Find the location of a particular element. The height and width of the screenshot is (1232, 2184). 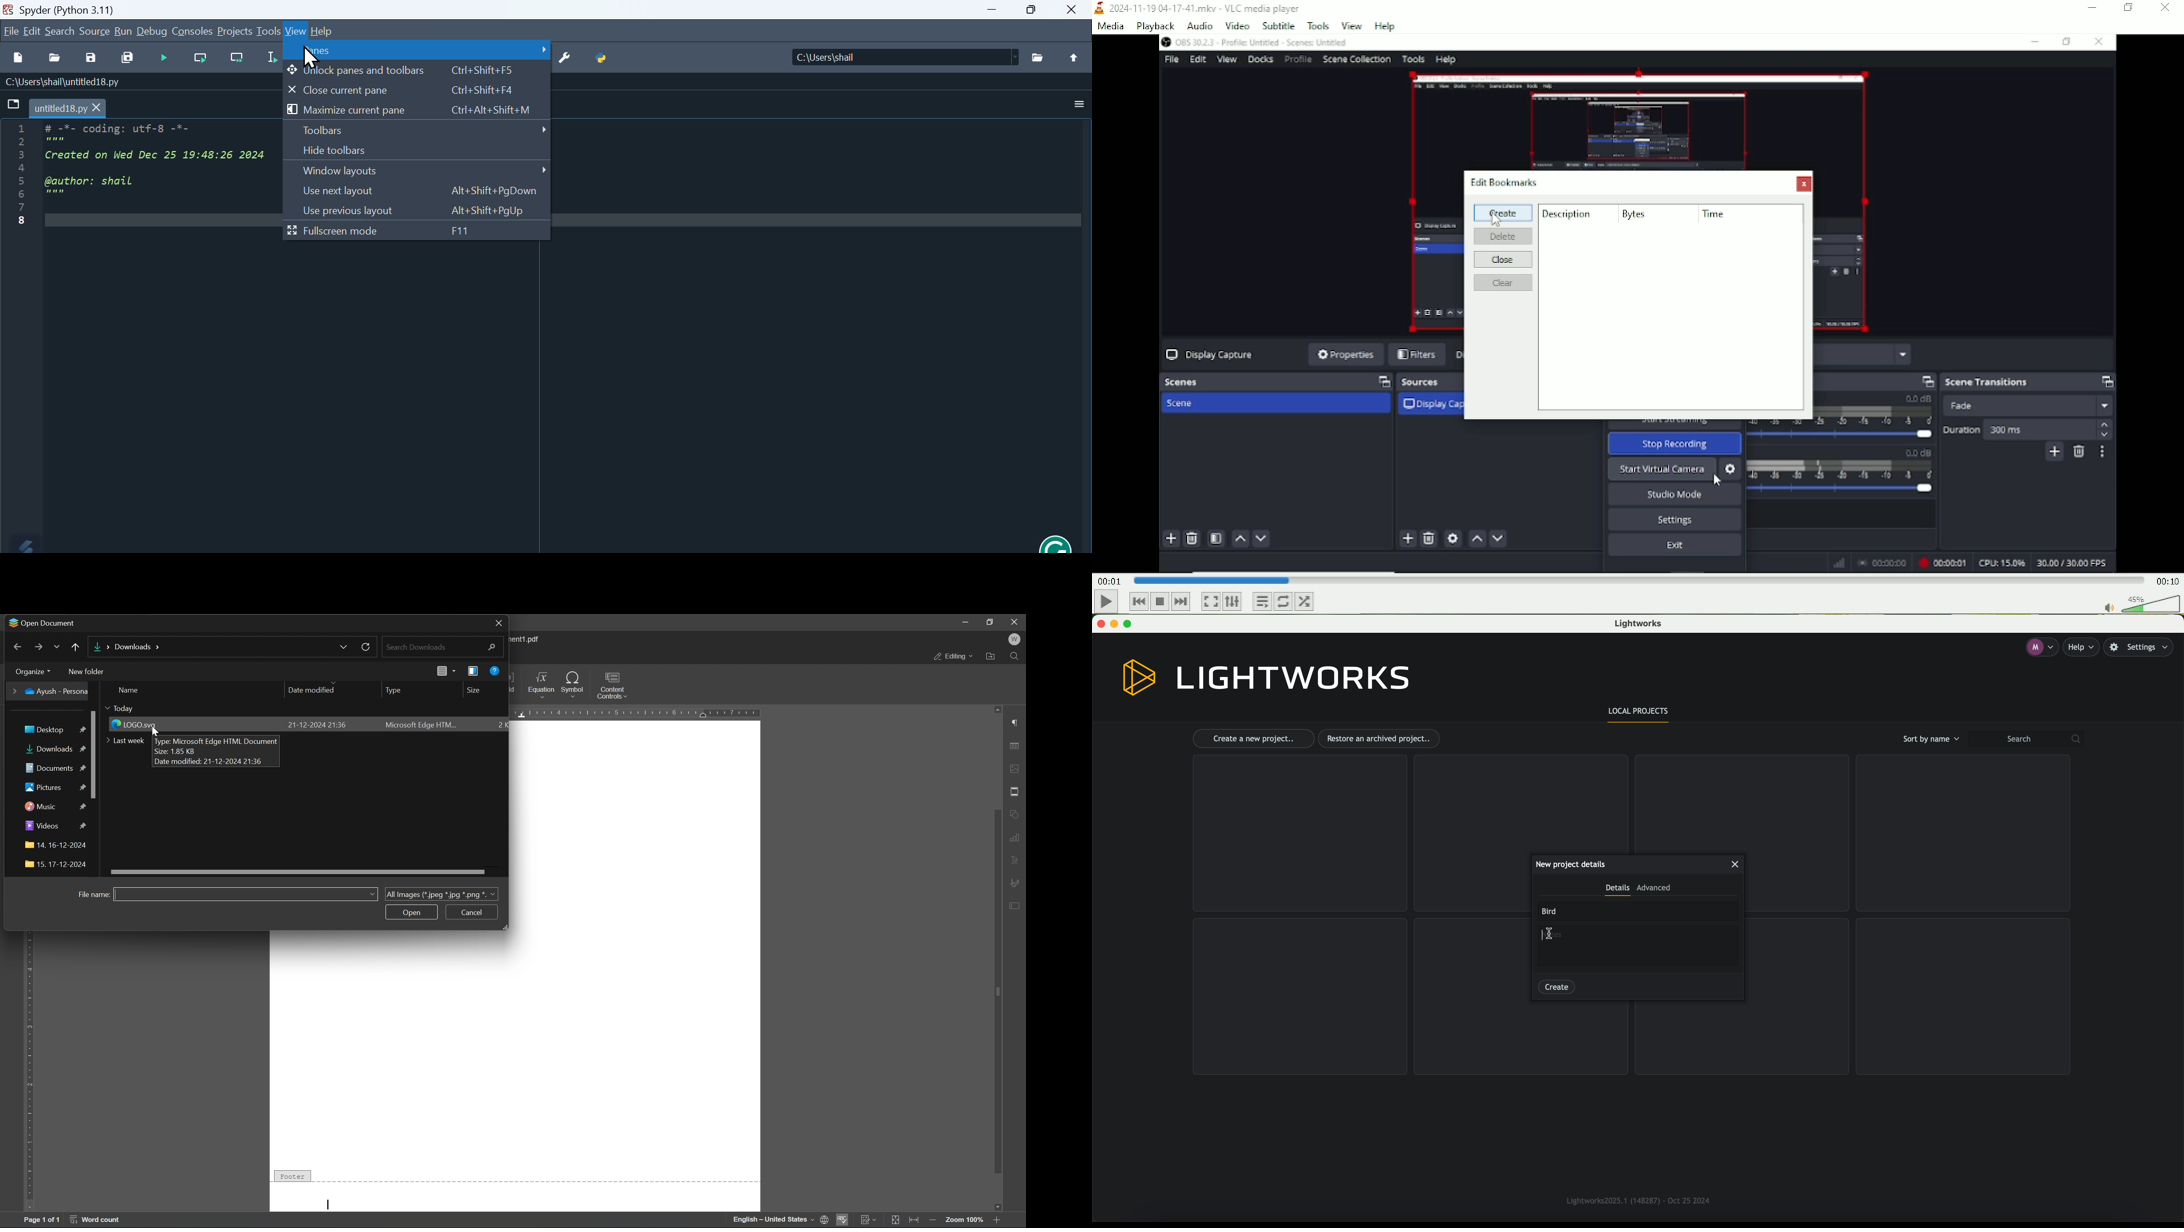

grid is located at coordinates (1521, 1039).